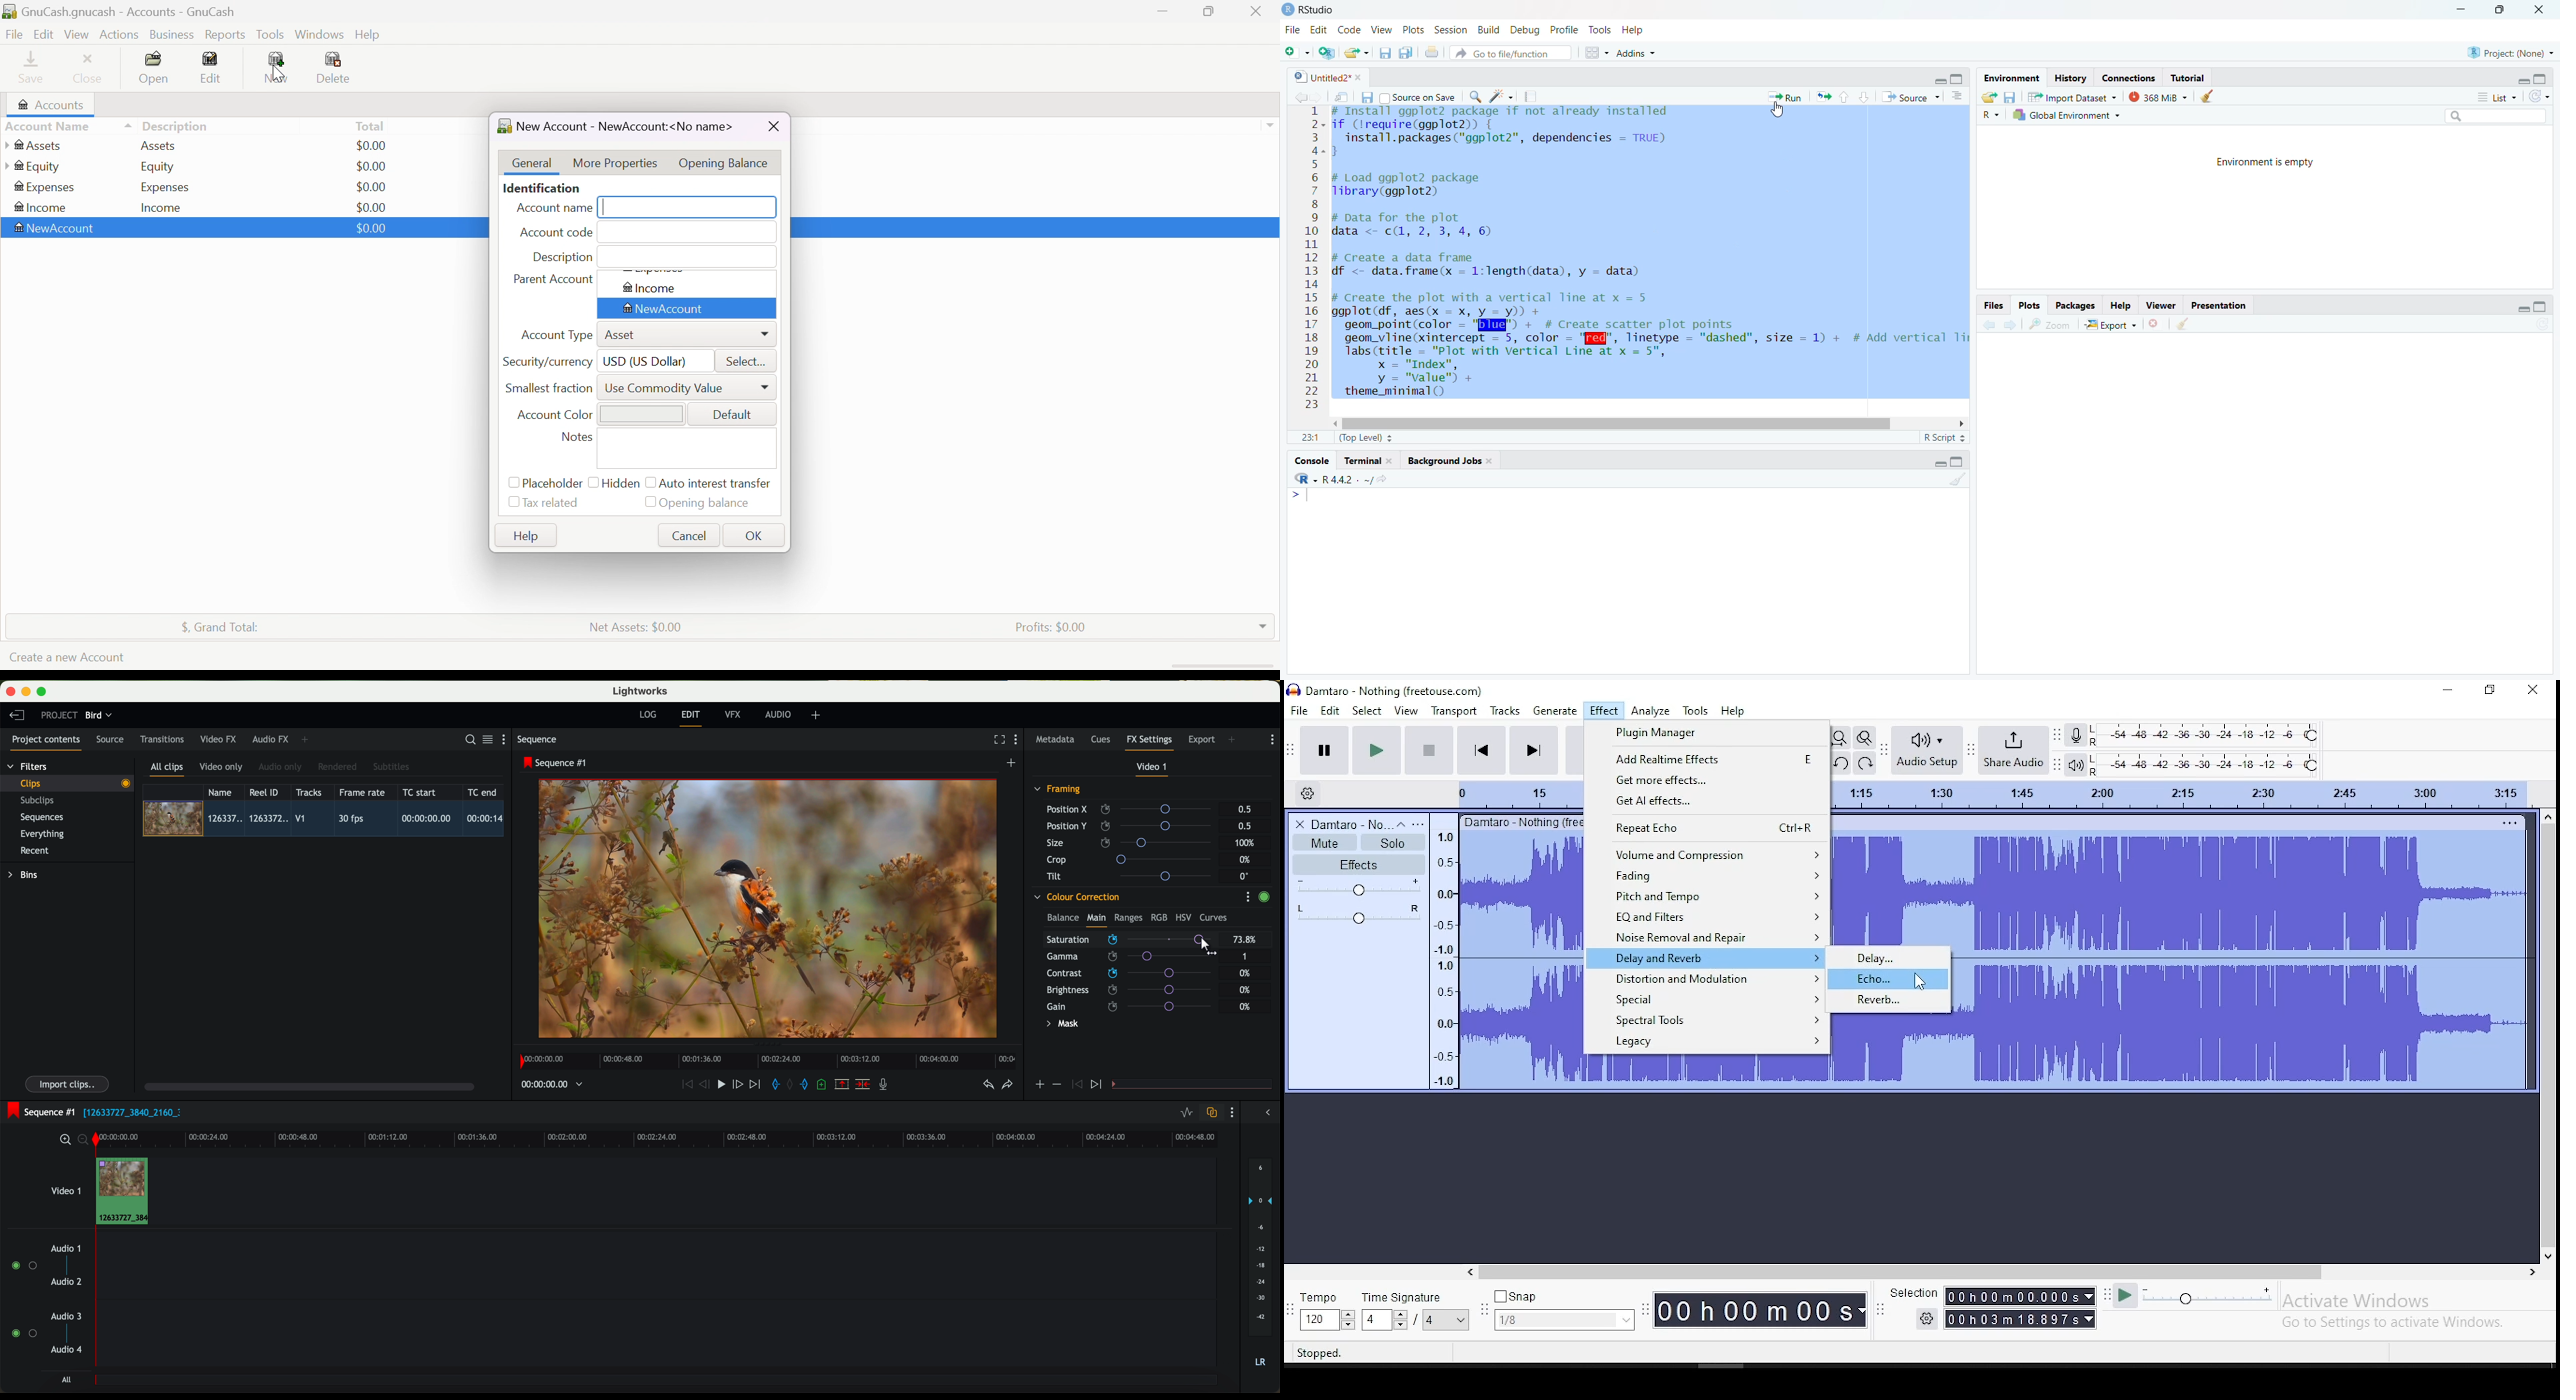 The height and width of the screenshot is (1400, 2576). Describe the element at coordinates (67, 1350) in the screenshot. I see `audio 4` at that location.